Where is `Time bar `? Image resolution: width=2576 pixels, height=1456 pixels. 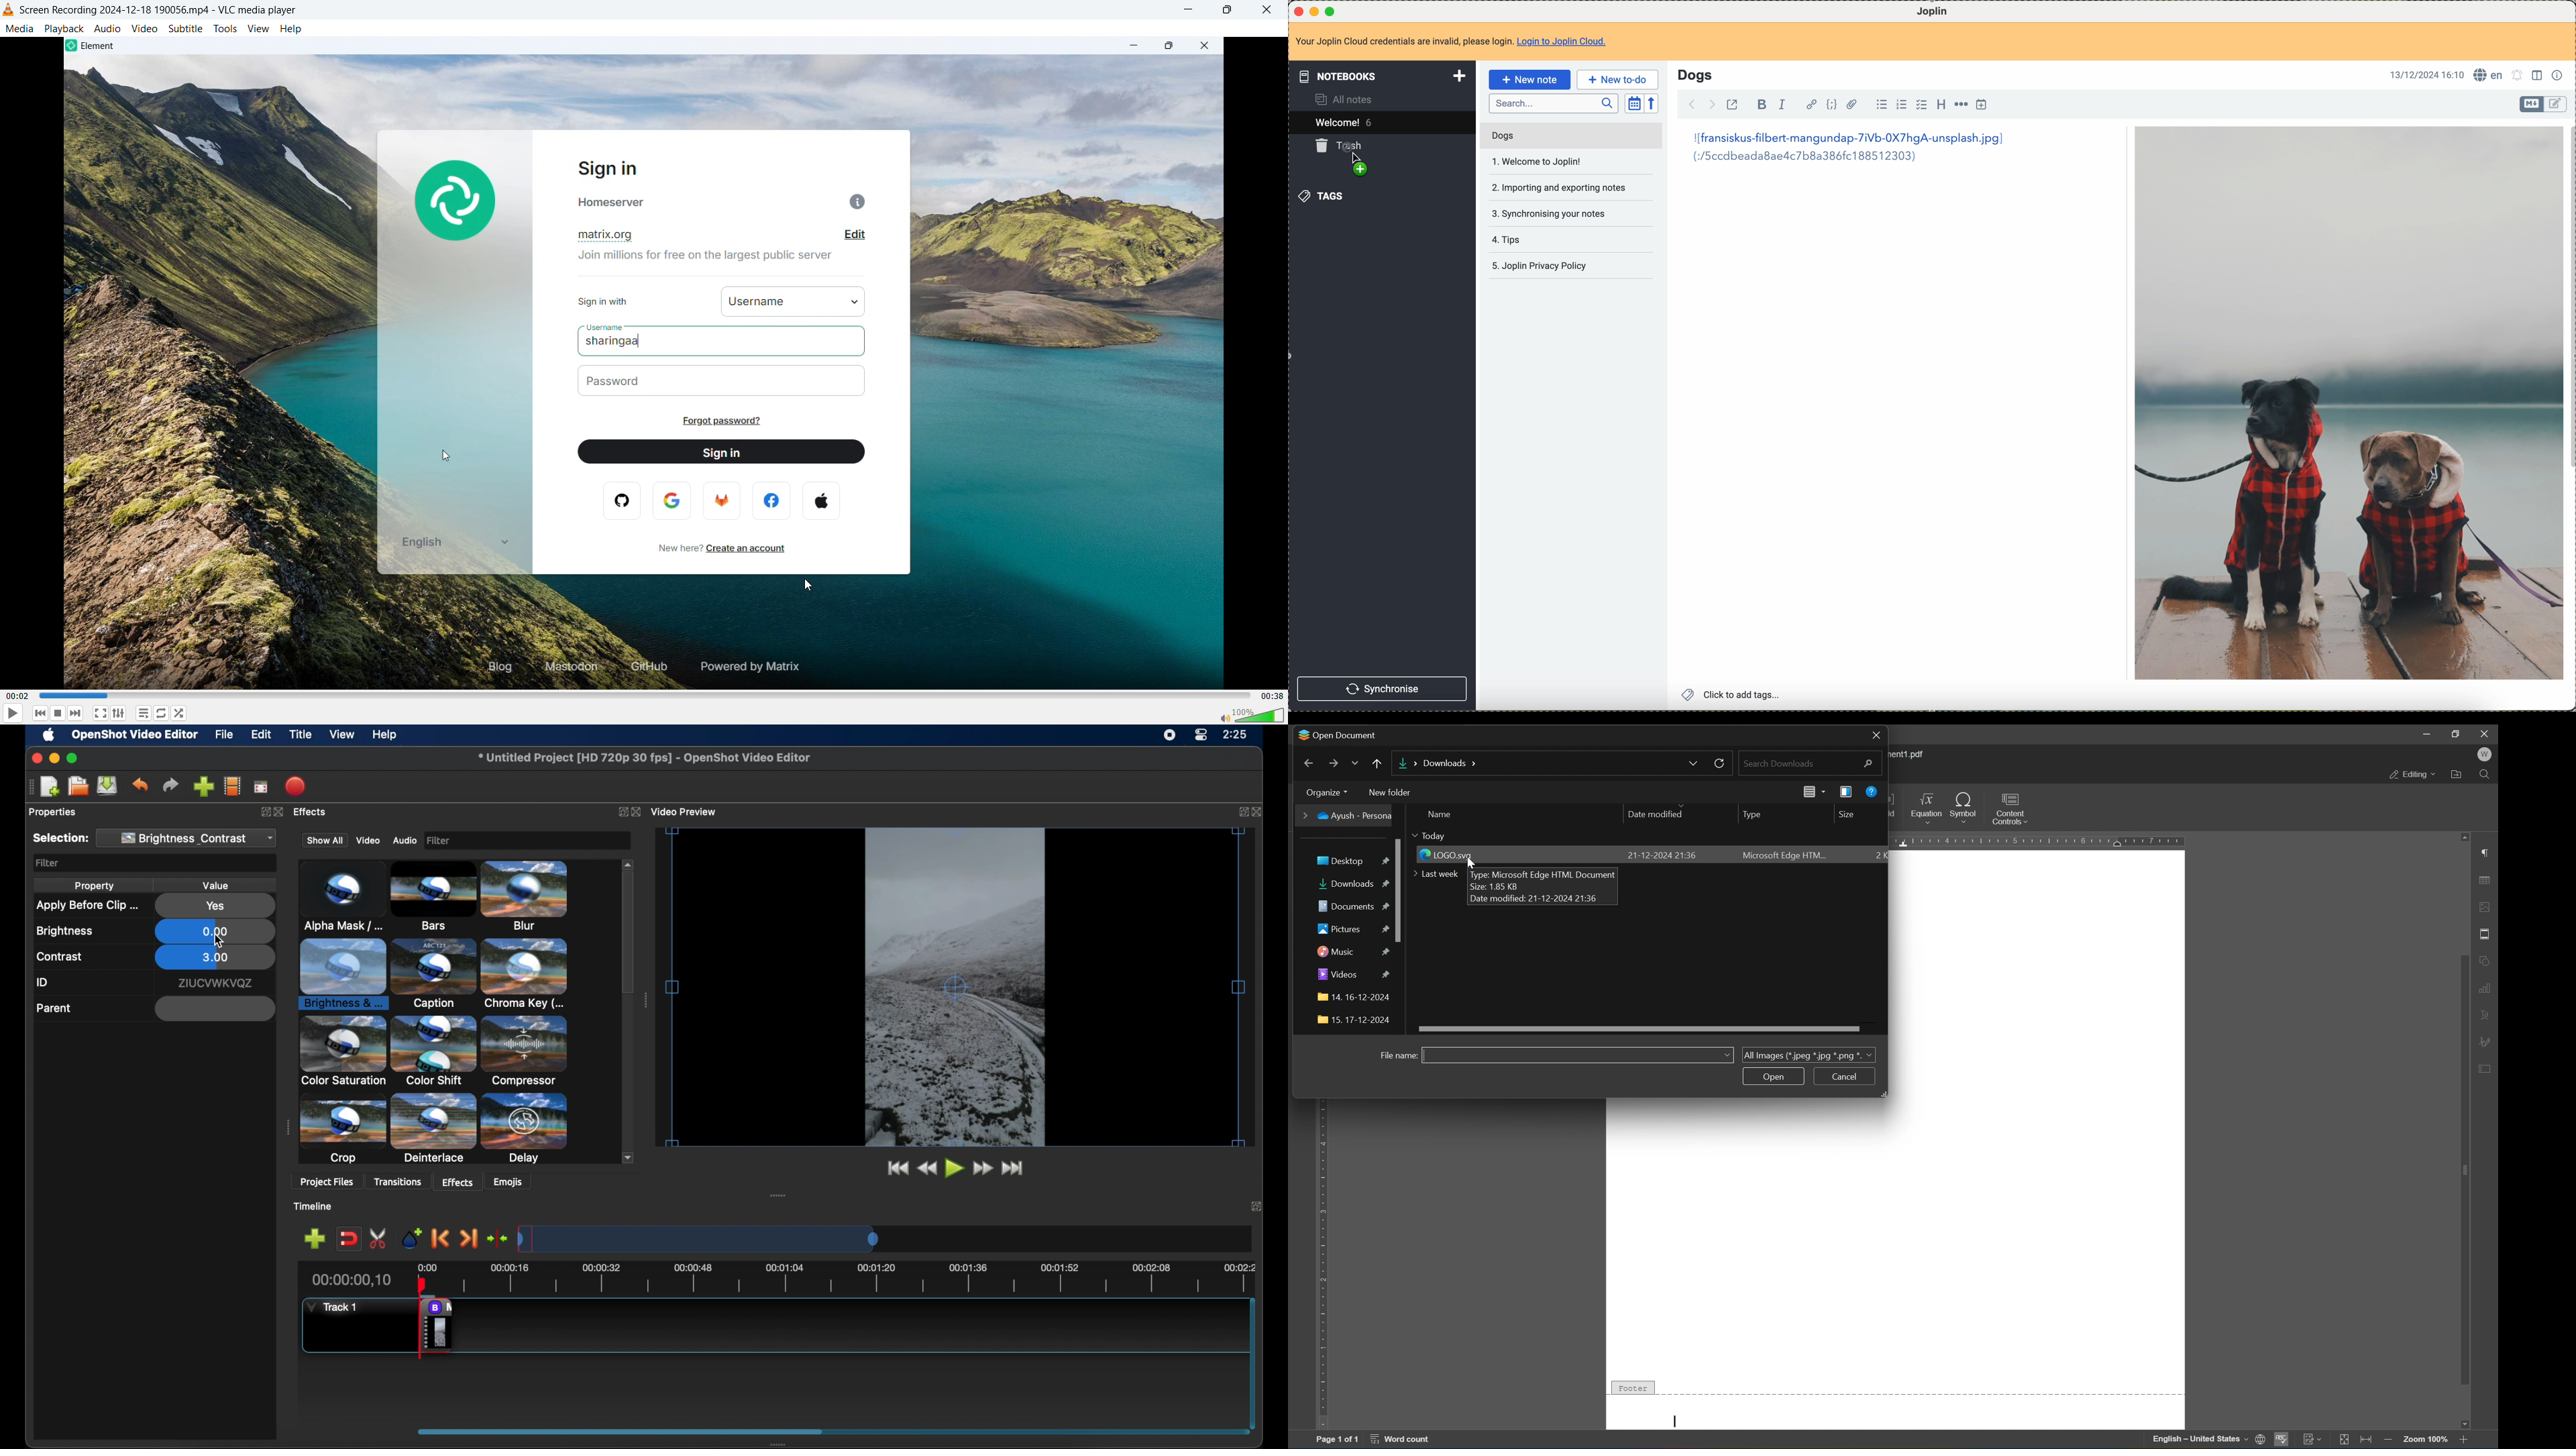
Time bar  is located at coordinates (647, 696).